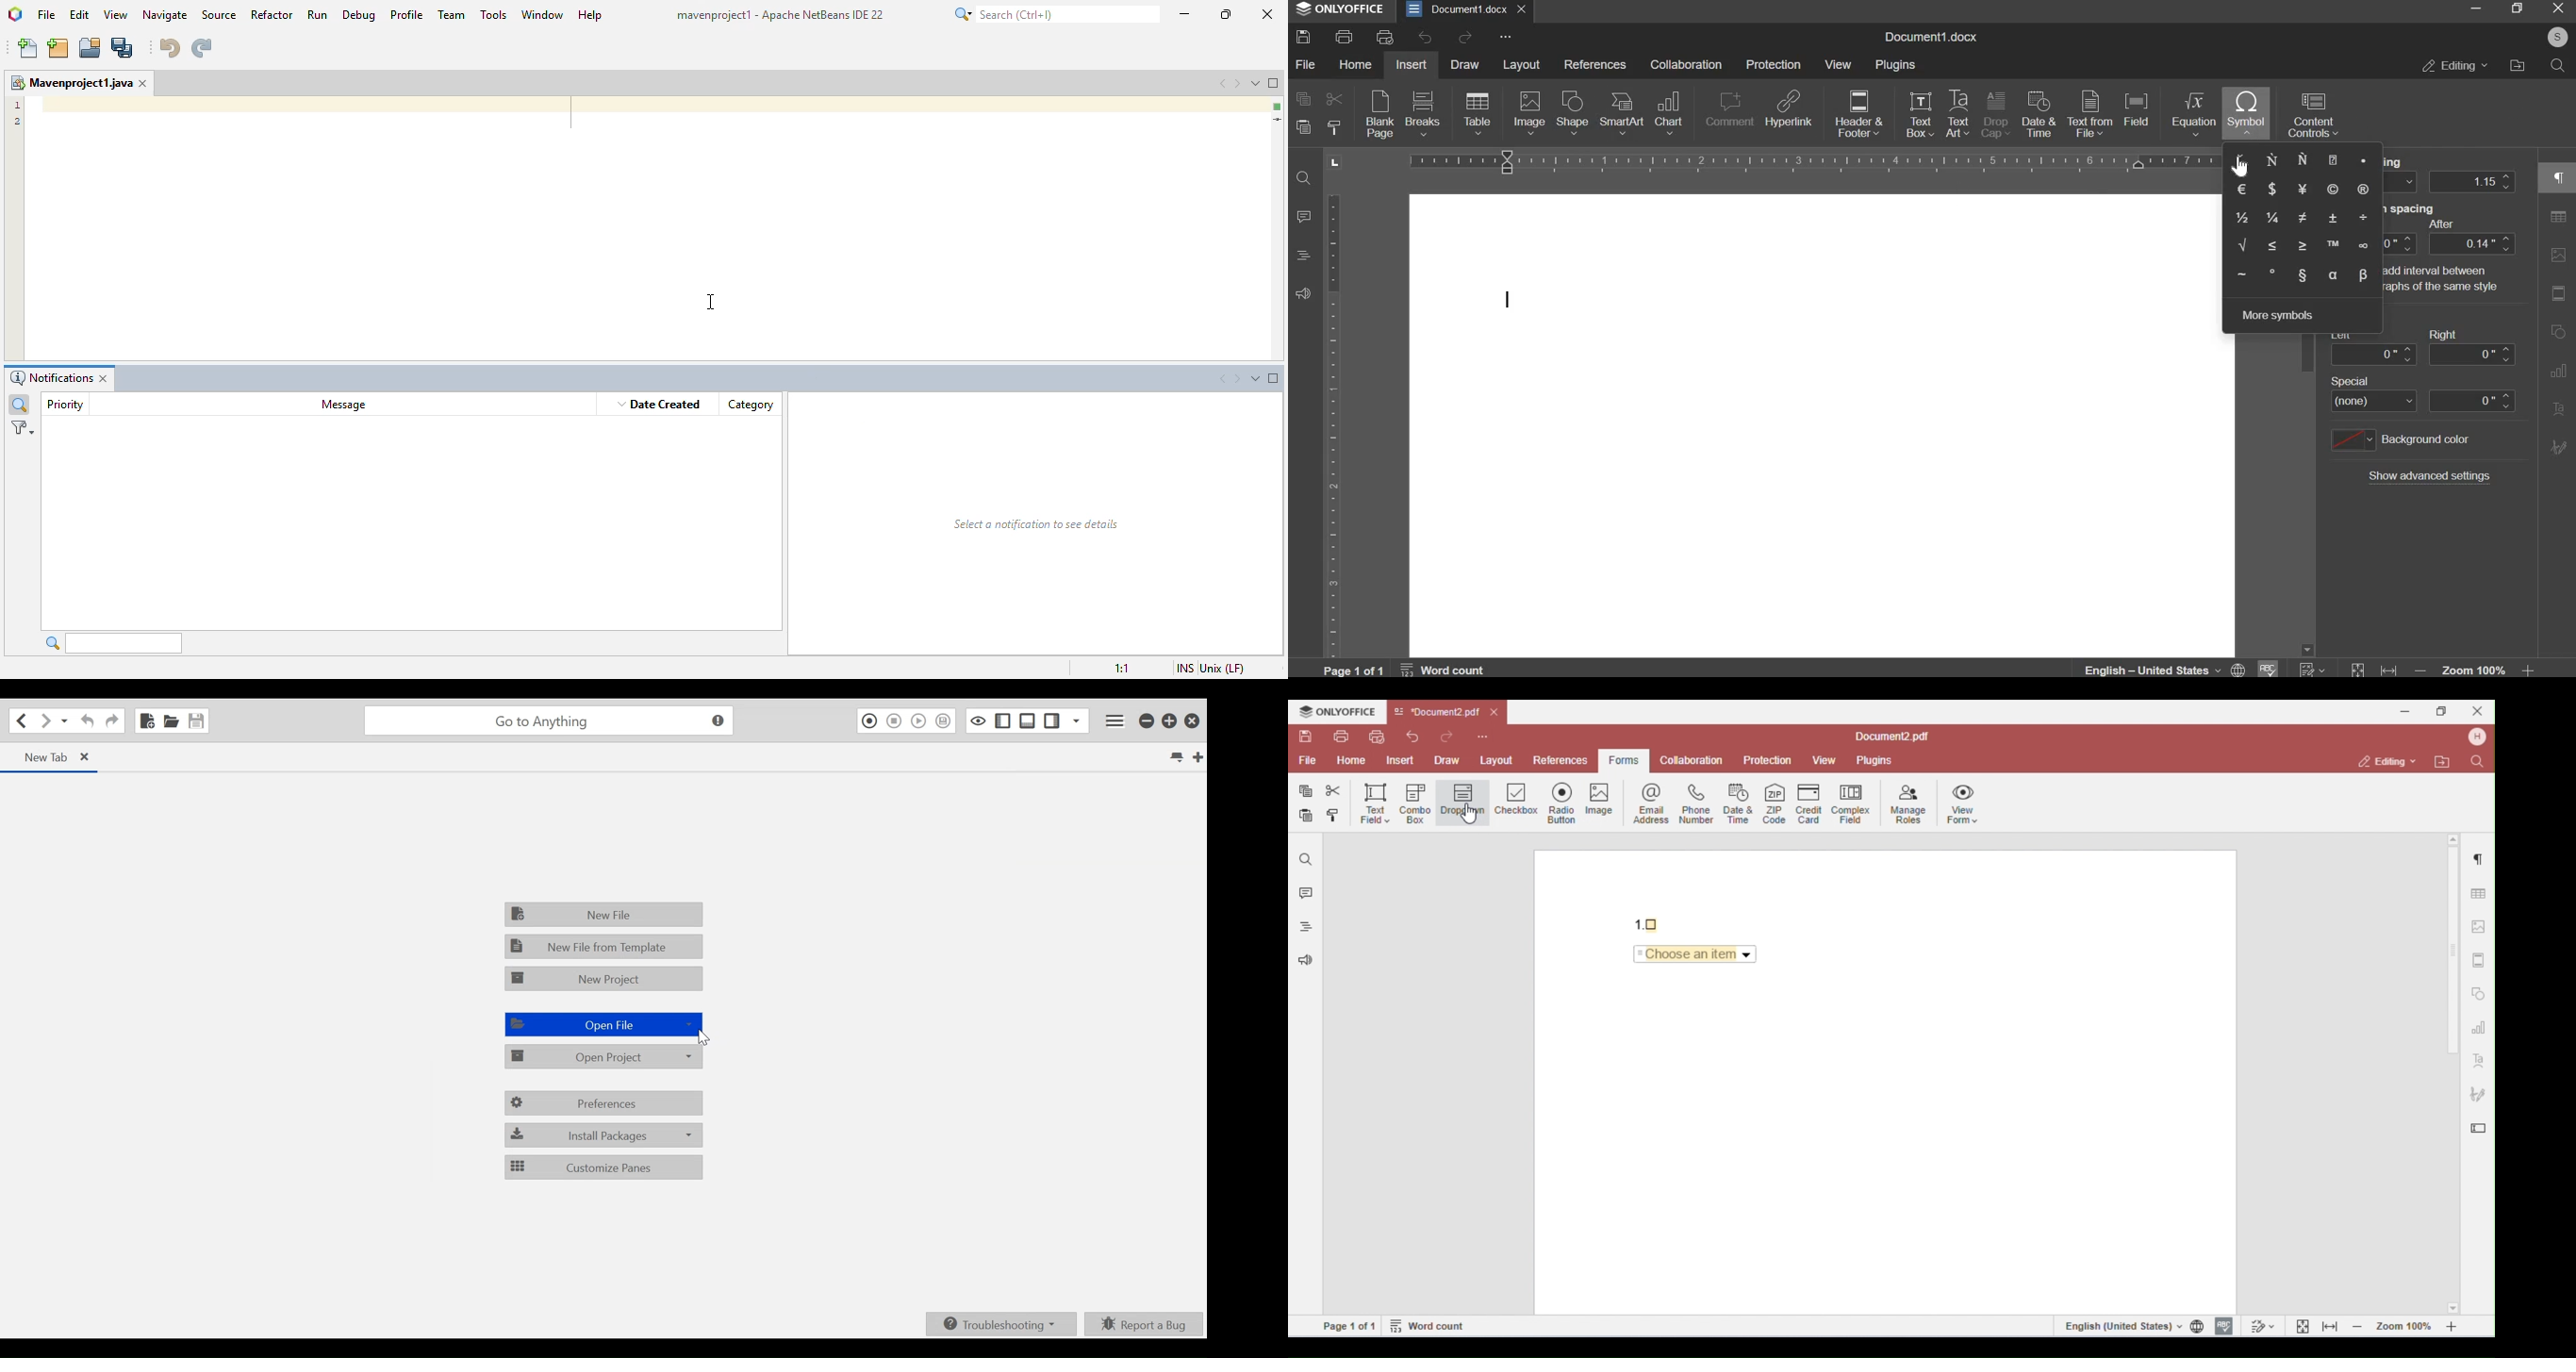 This screenshot has height=1372, width=2576. I want to click on layout, so click(1521, 64).